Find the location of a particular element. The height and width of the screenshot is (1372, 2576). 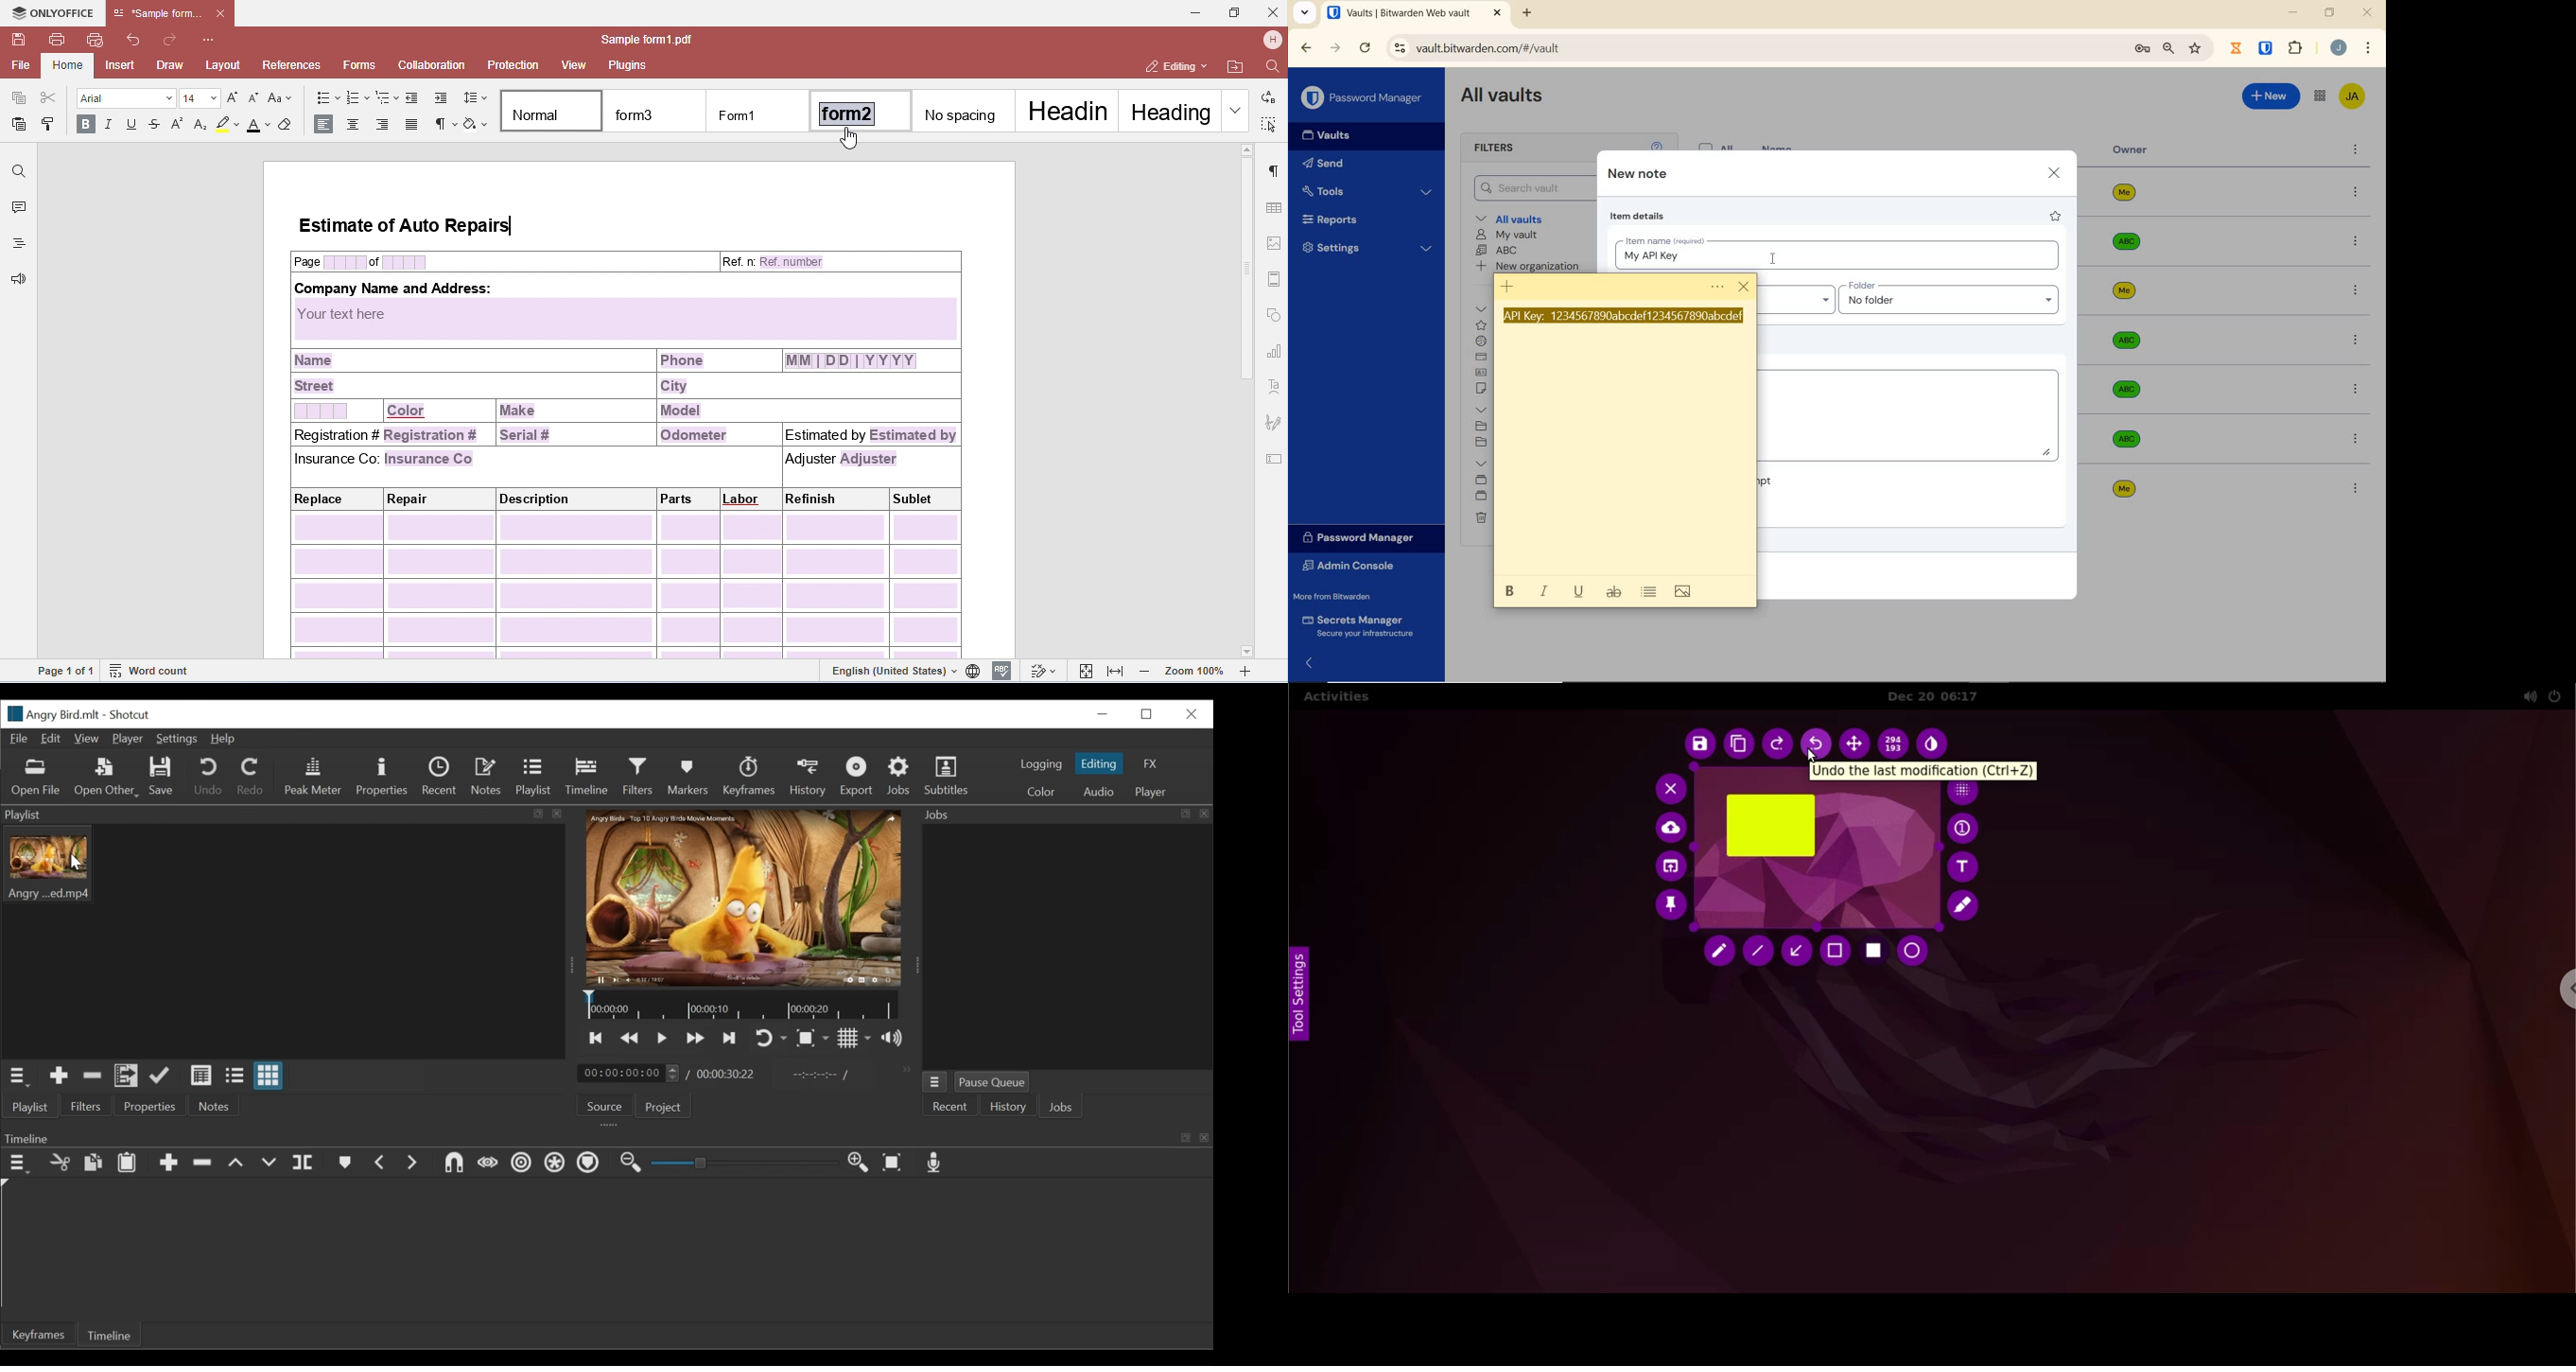

open tab is located at coordinates (1399, 13).